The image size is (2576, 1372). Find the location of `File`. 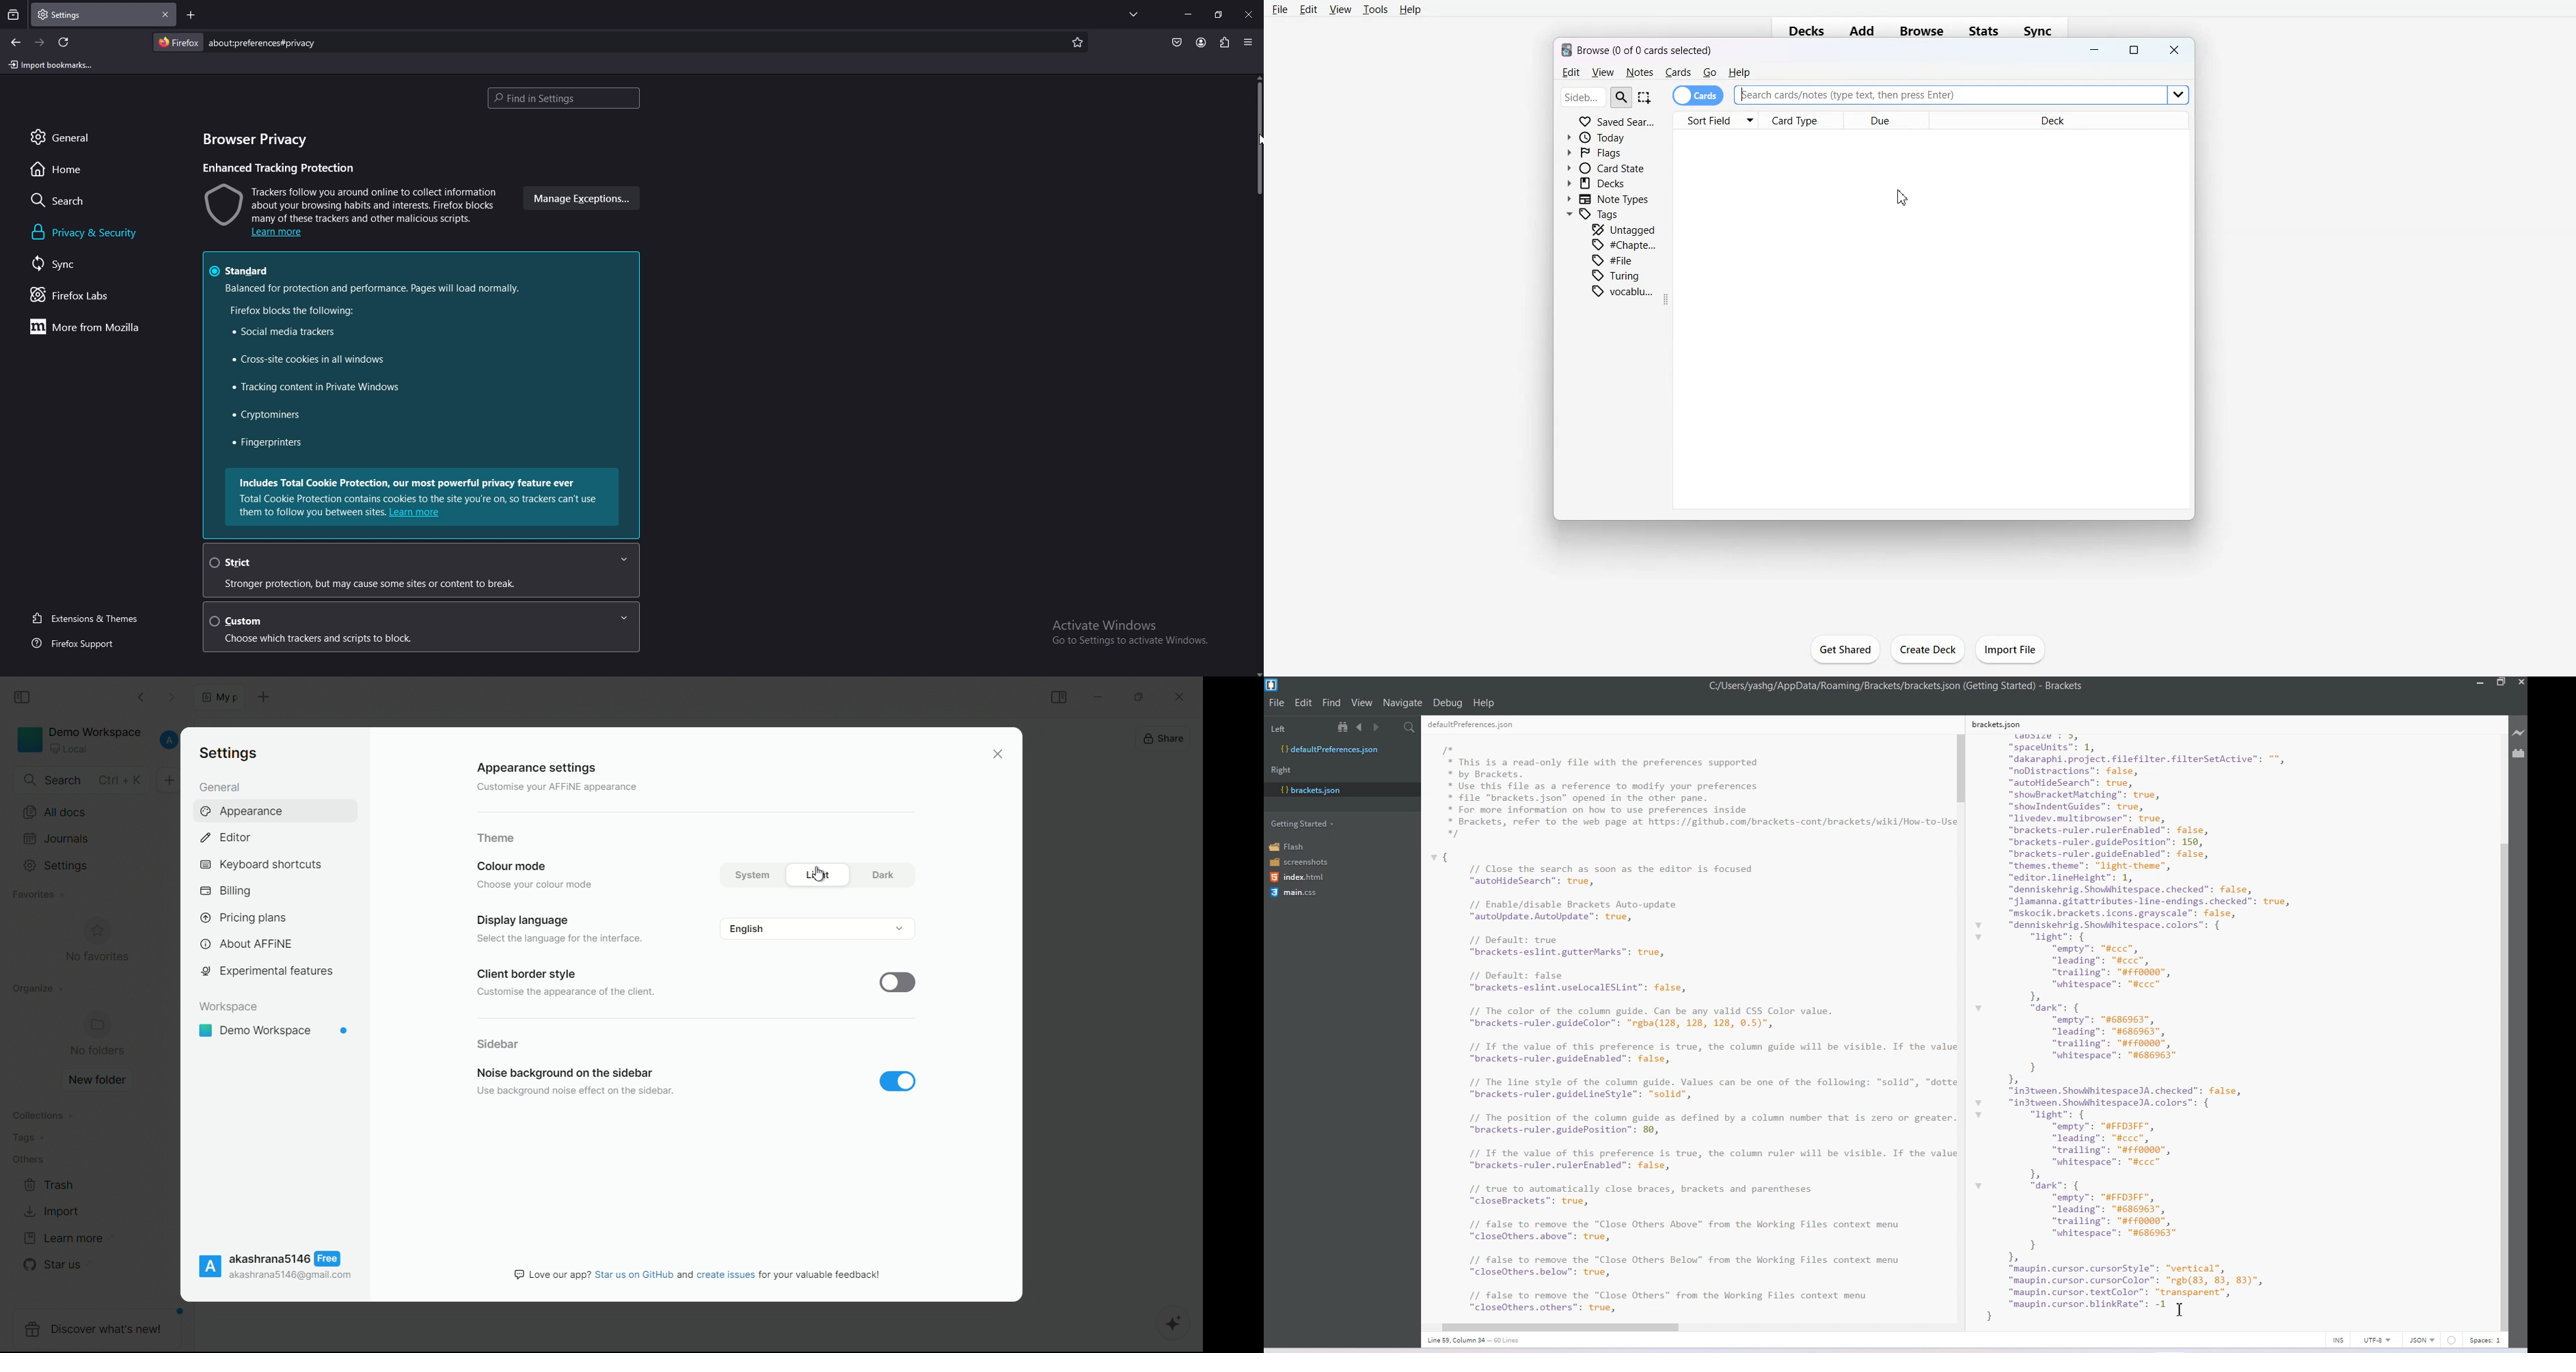

File is located at coordinates (1616, 260).